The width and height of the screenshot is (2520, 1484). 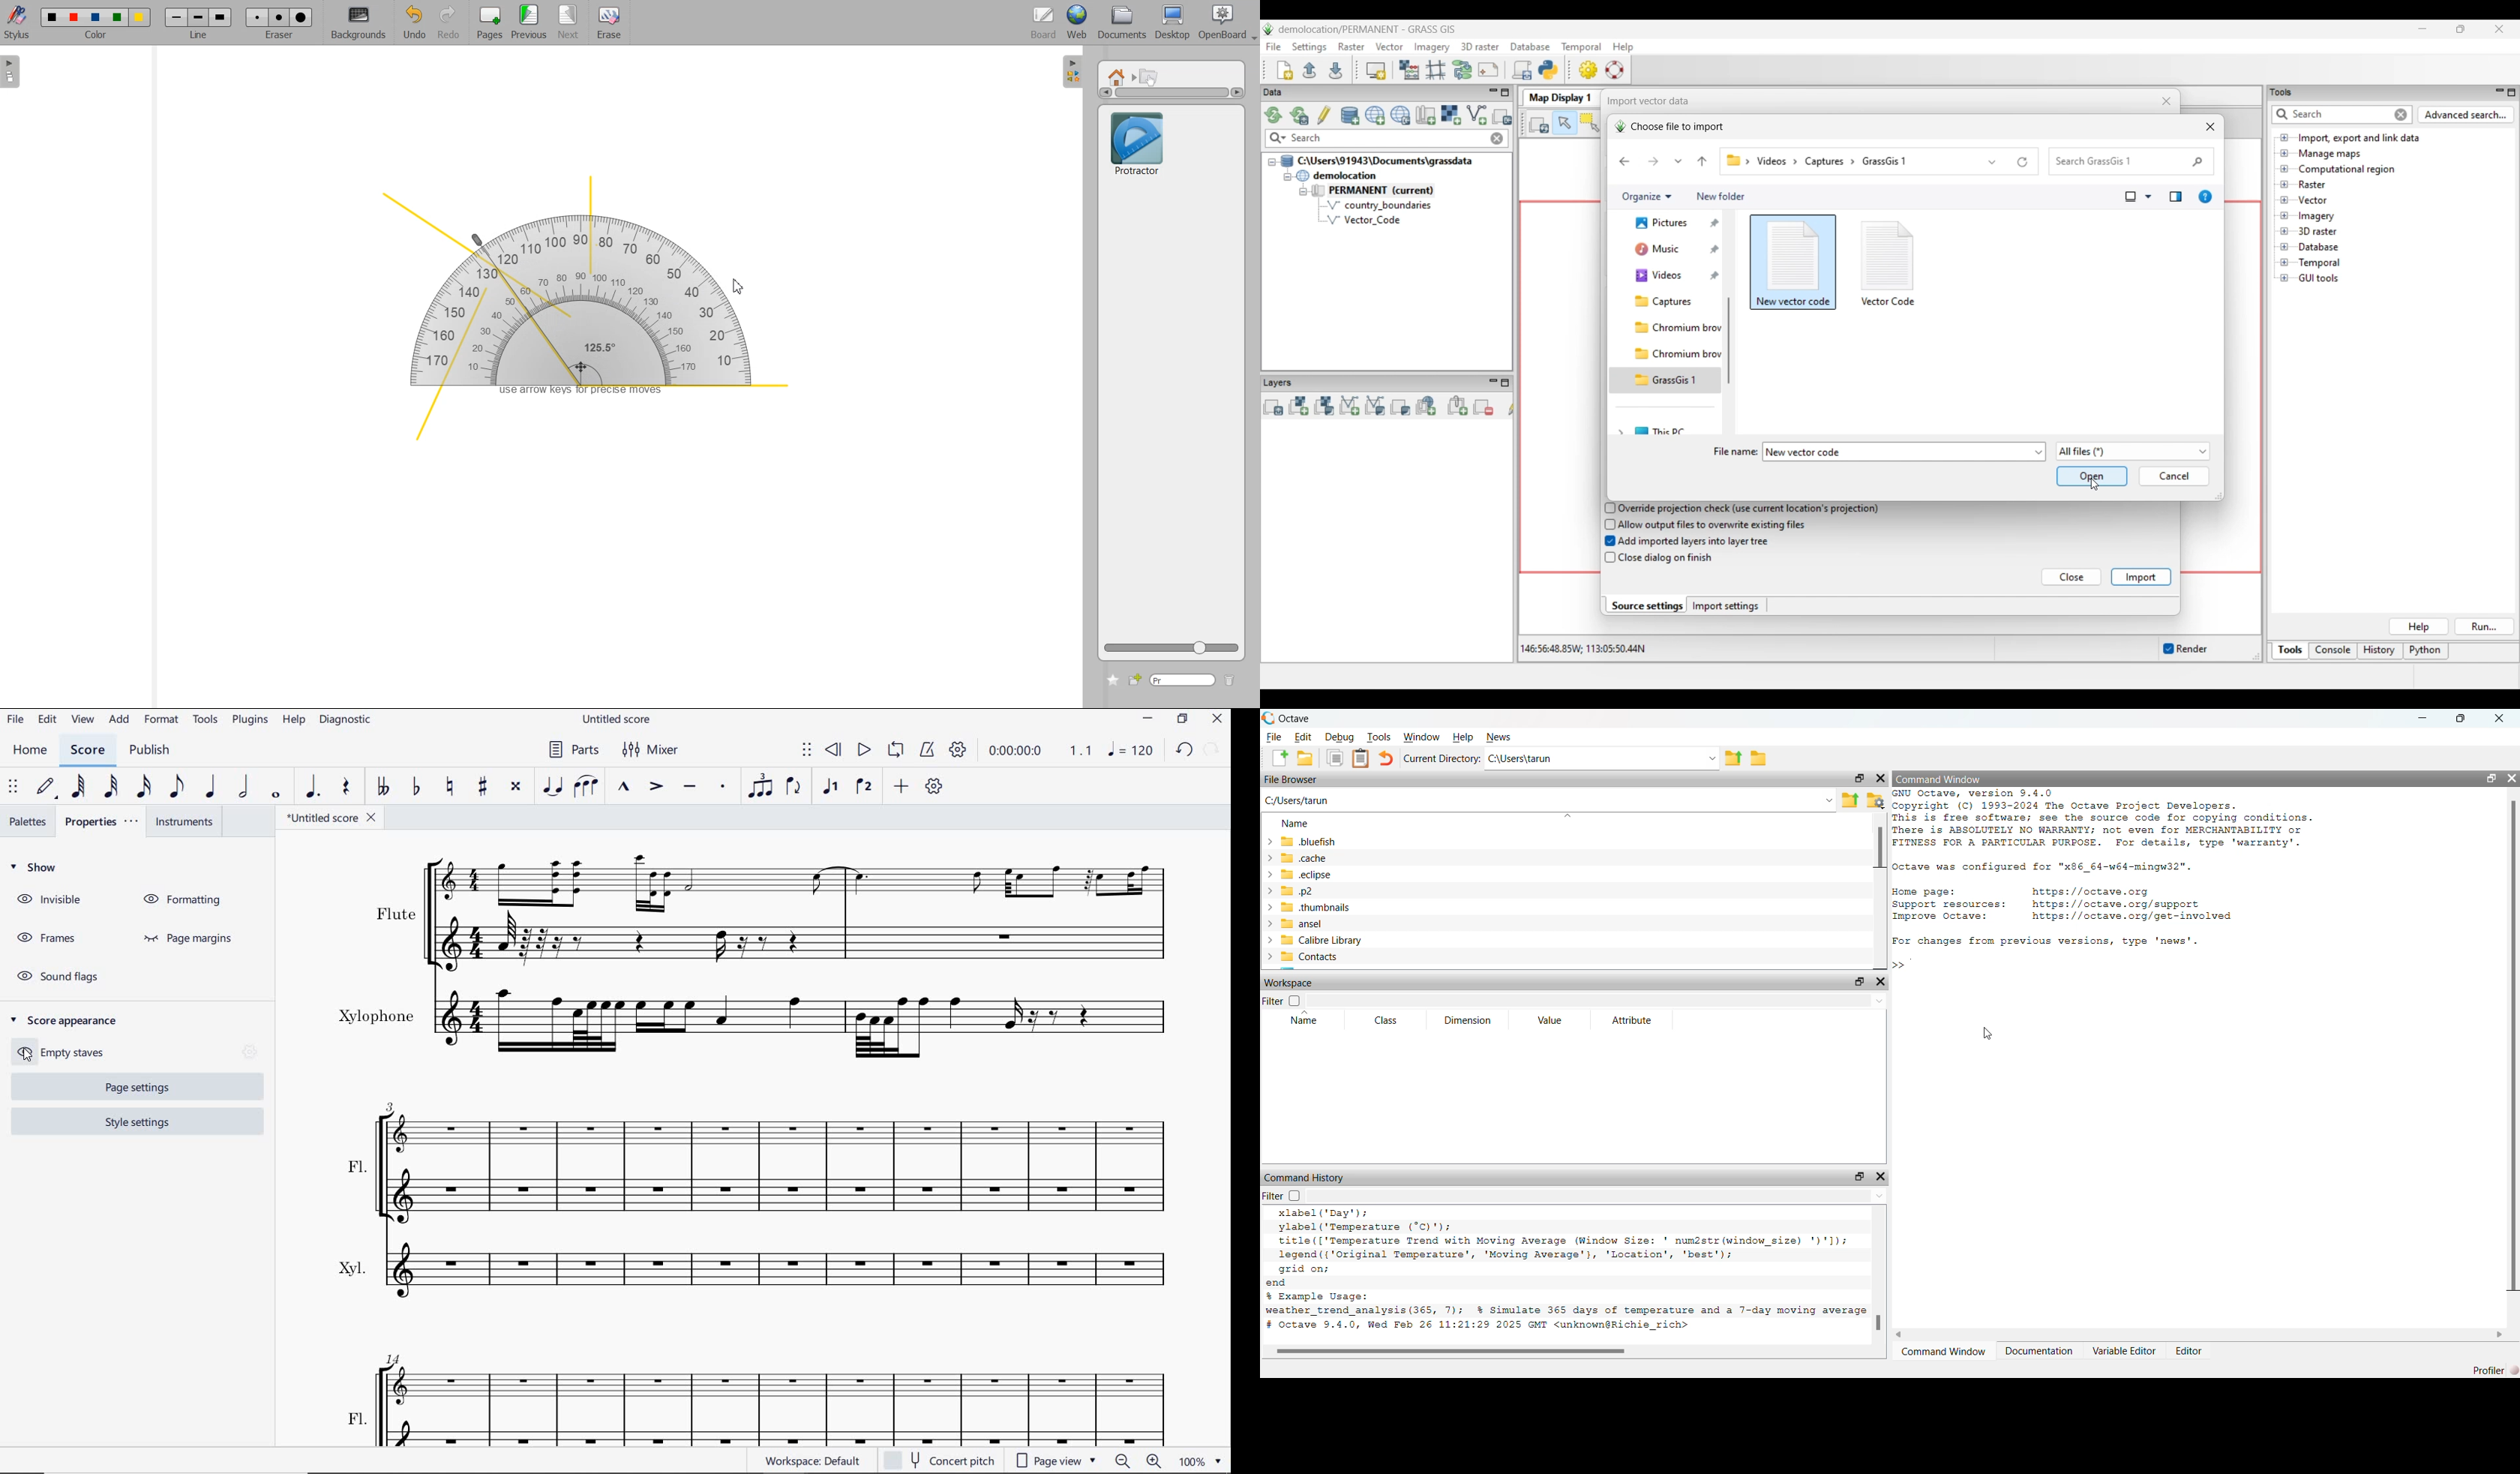 What do you see at coordinates (150, 750) in the screenshot?
I see `PUBLISH` at bounding box center [150, 750].